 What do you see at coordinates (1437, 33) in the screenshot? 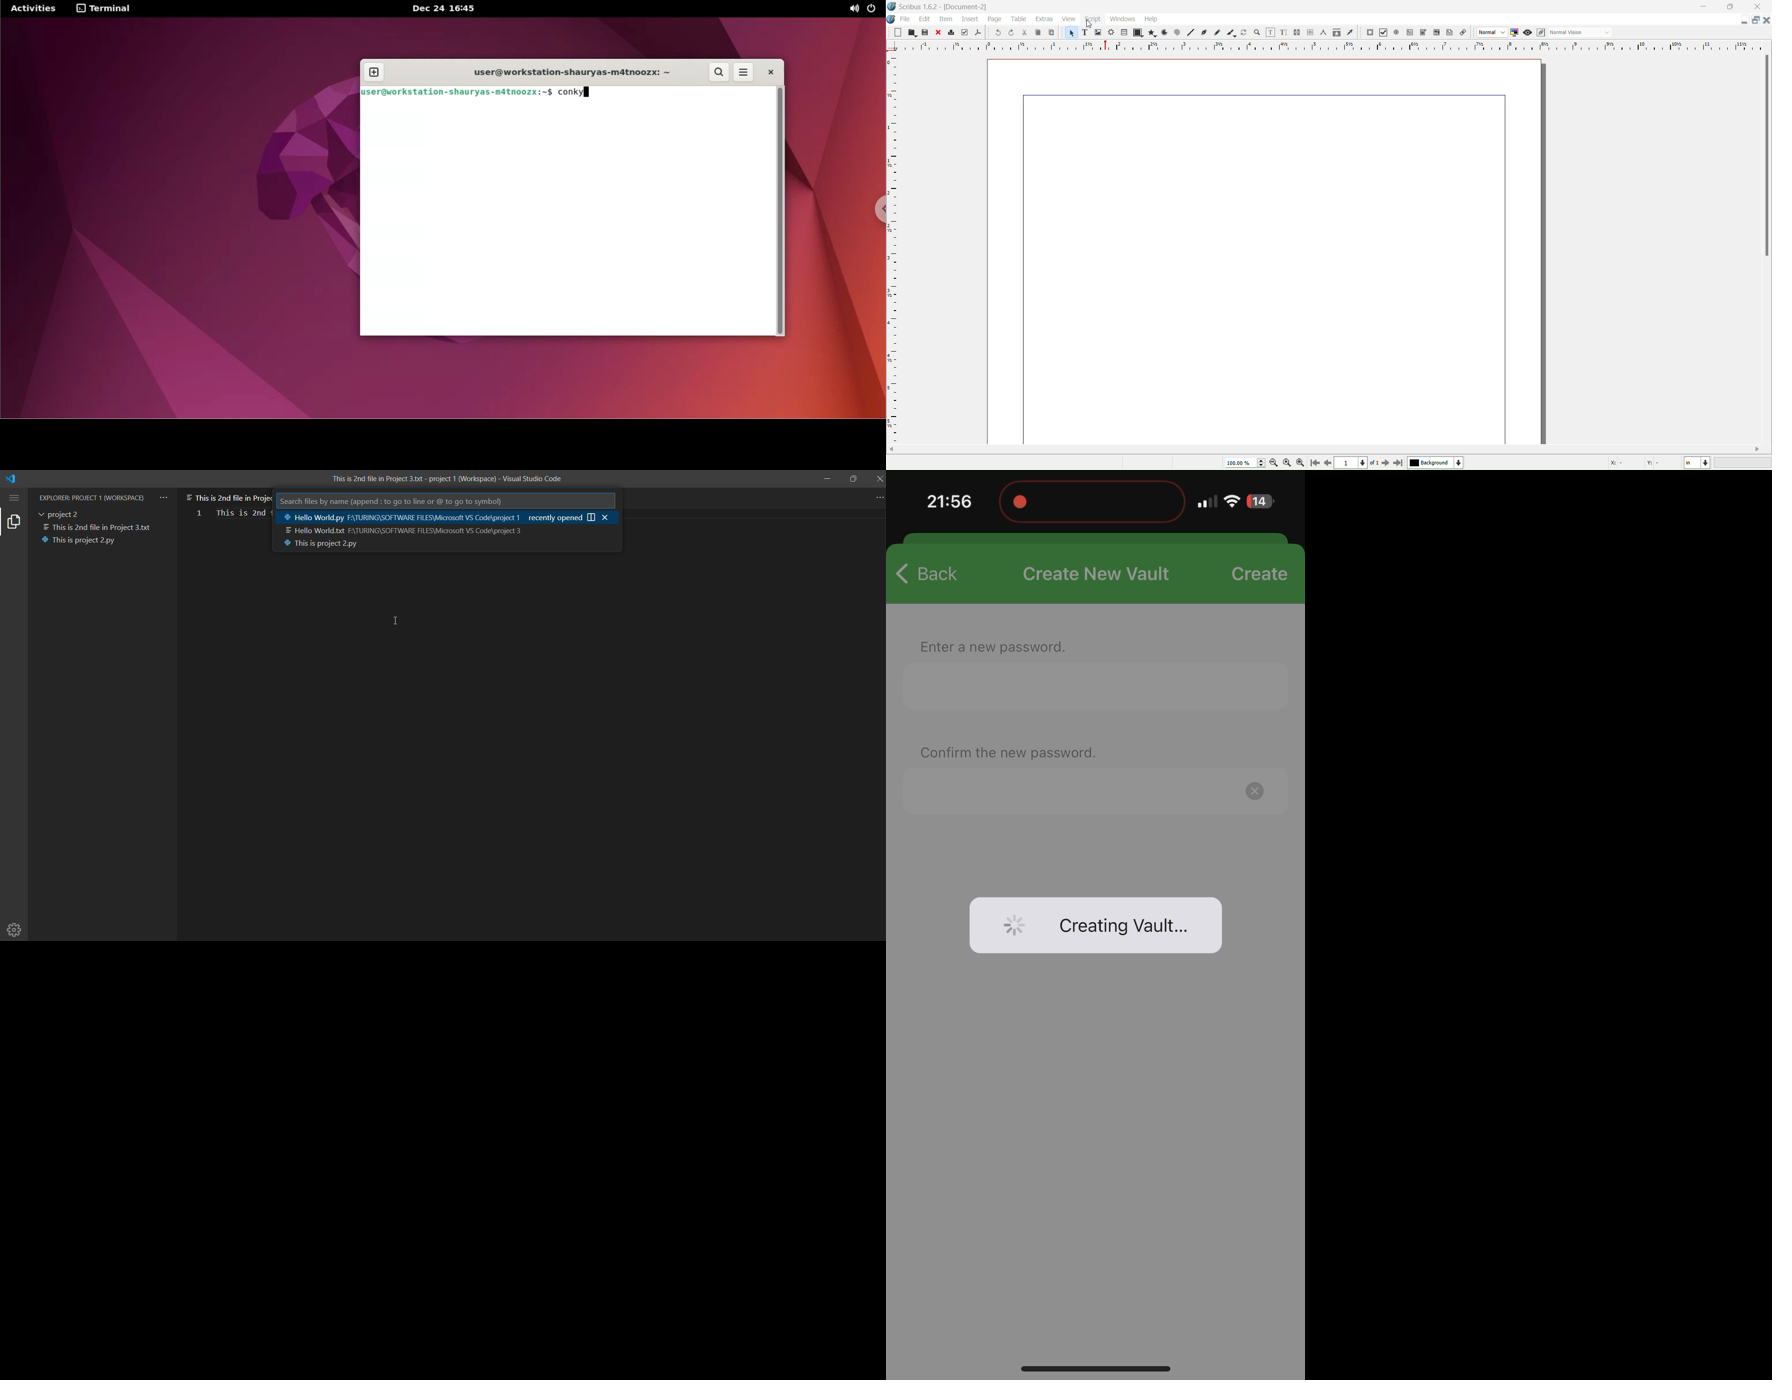
I see `PDF List Box` at bounding box center [1437, 33].